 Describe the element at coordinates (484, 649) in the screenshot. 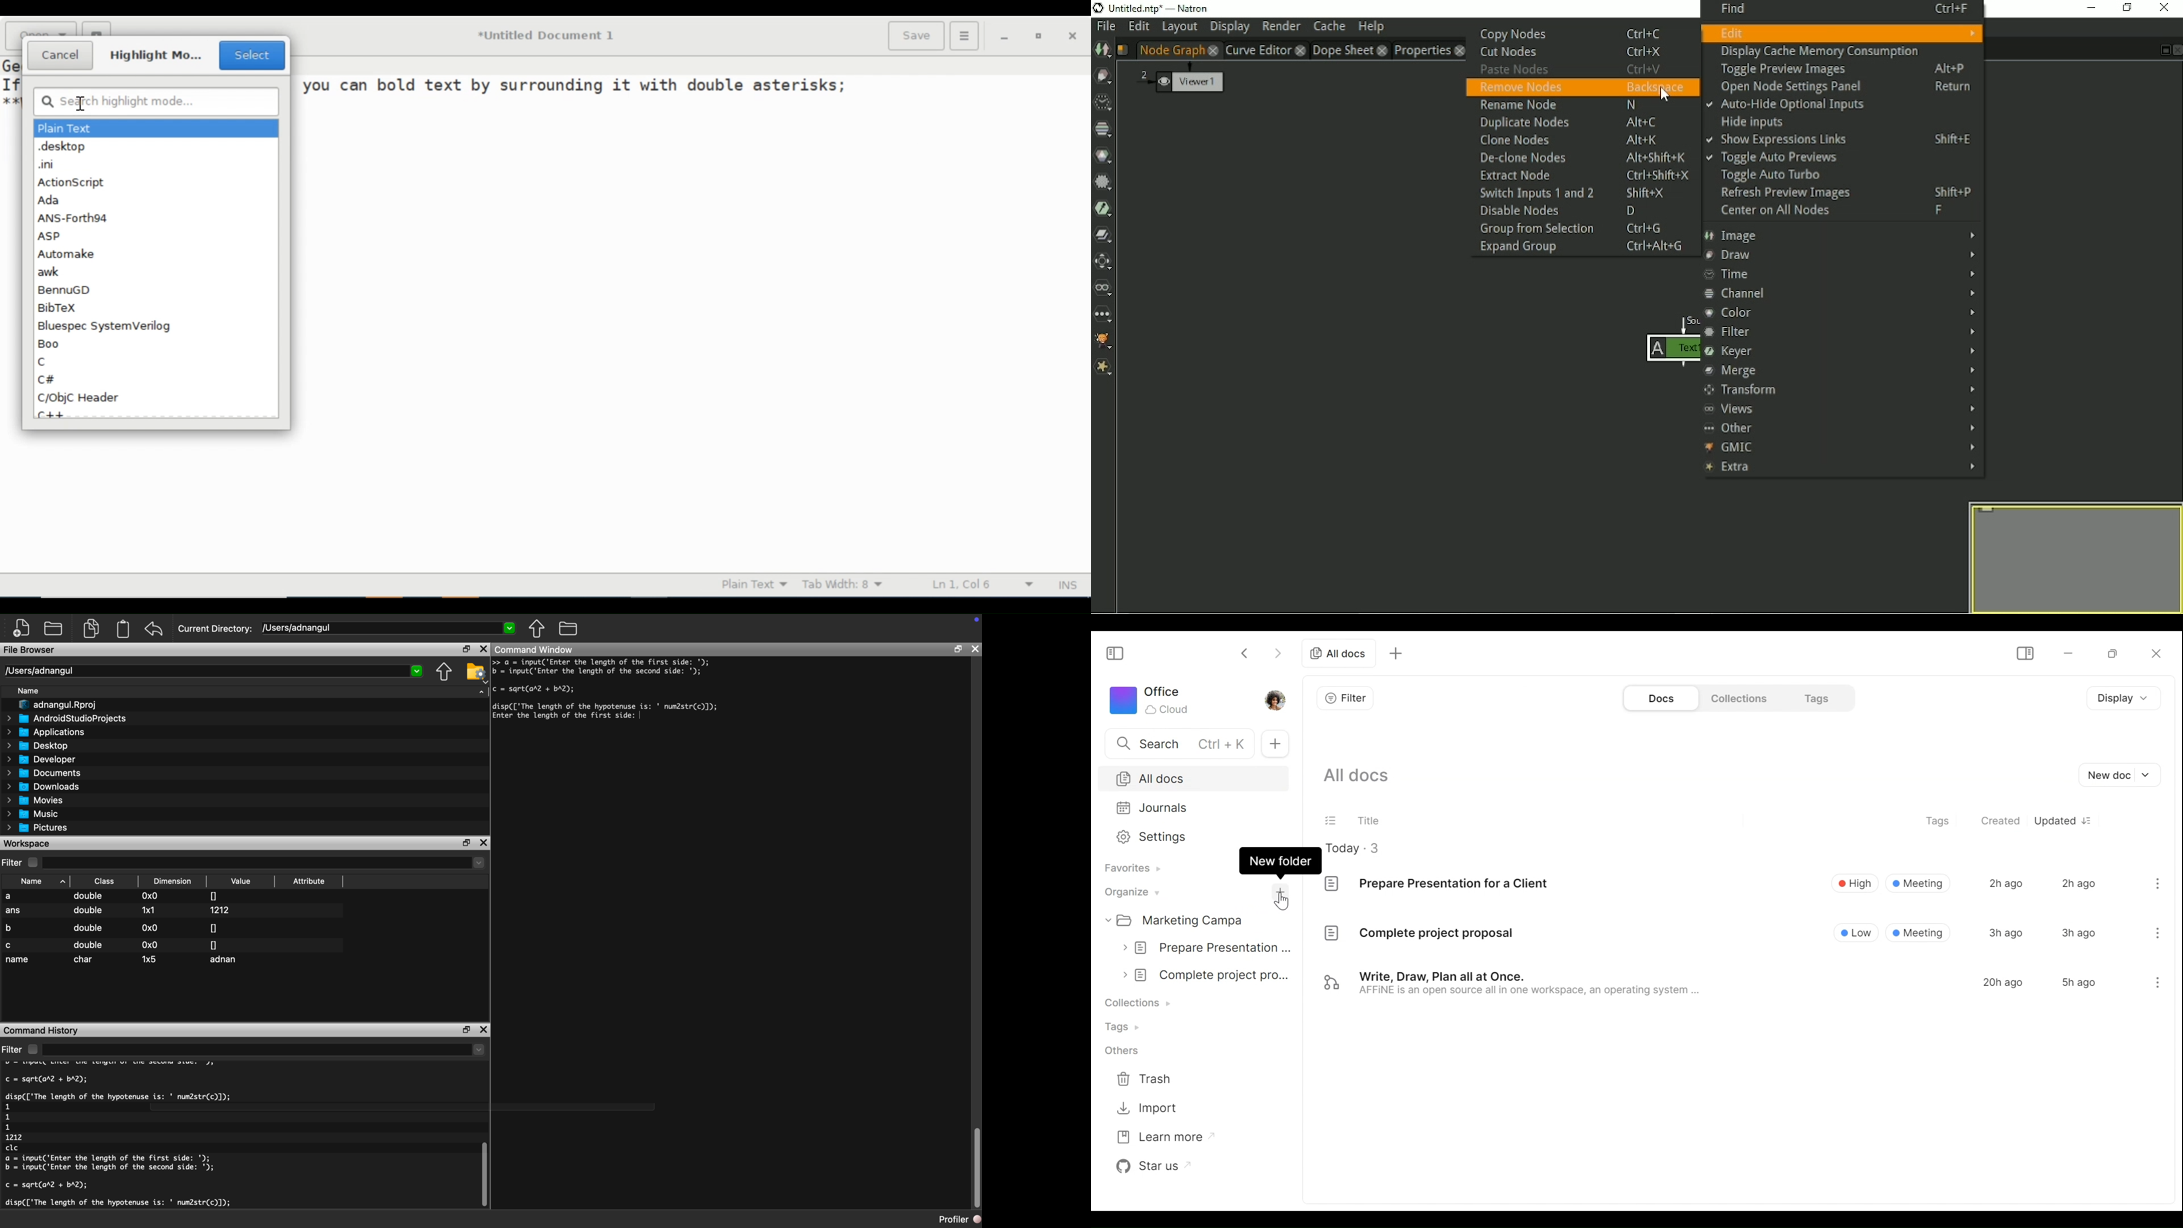

I see `close` at that location.